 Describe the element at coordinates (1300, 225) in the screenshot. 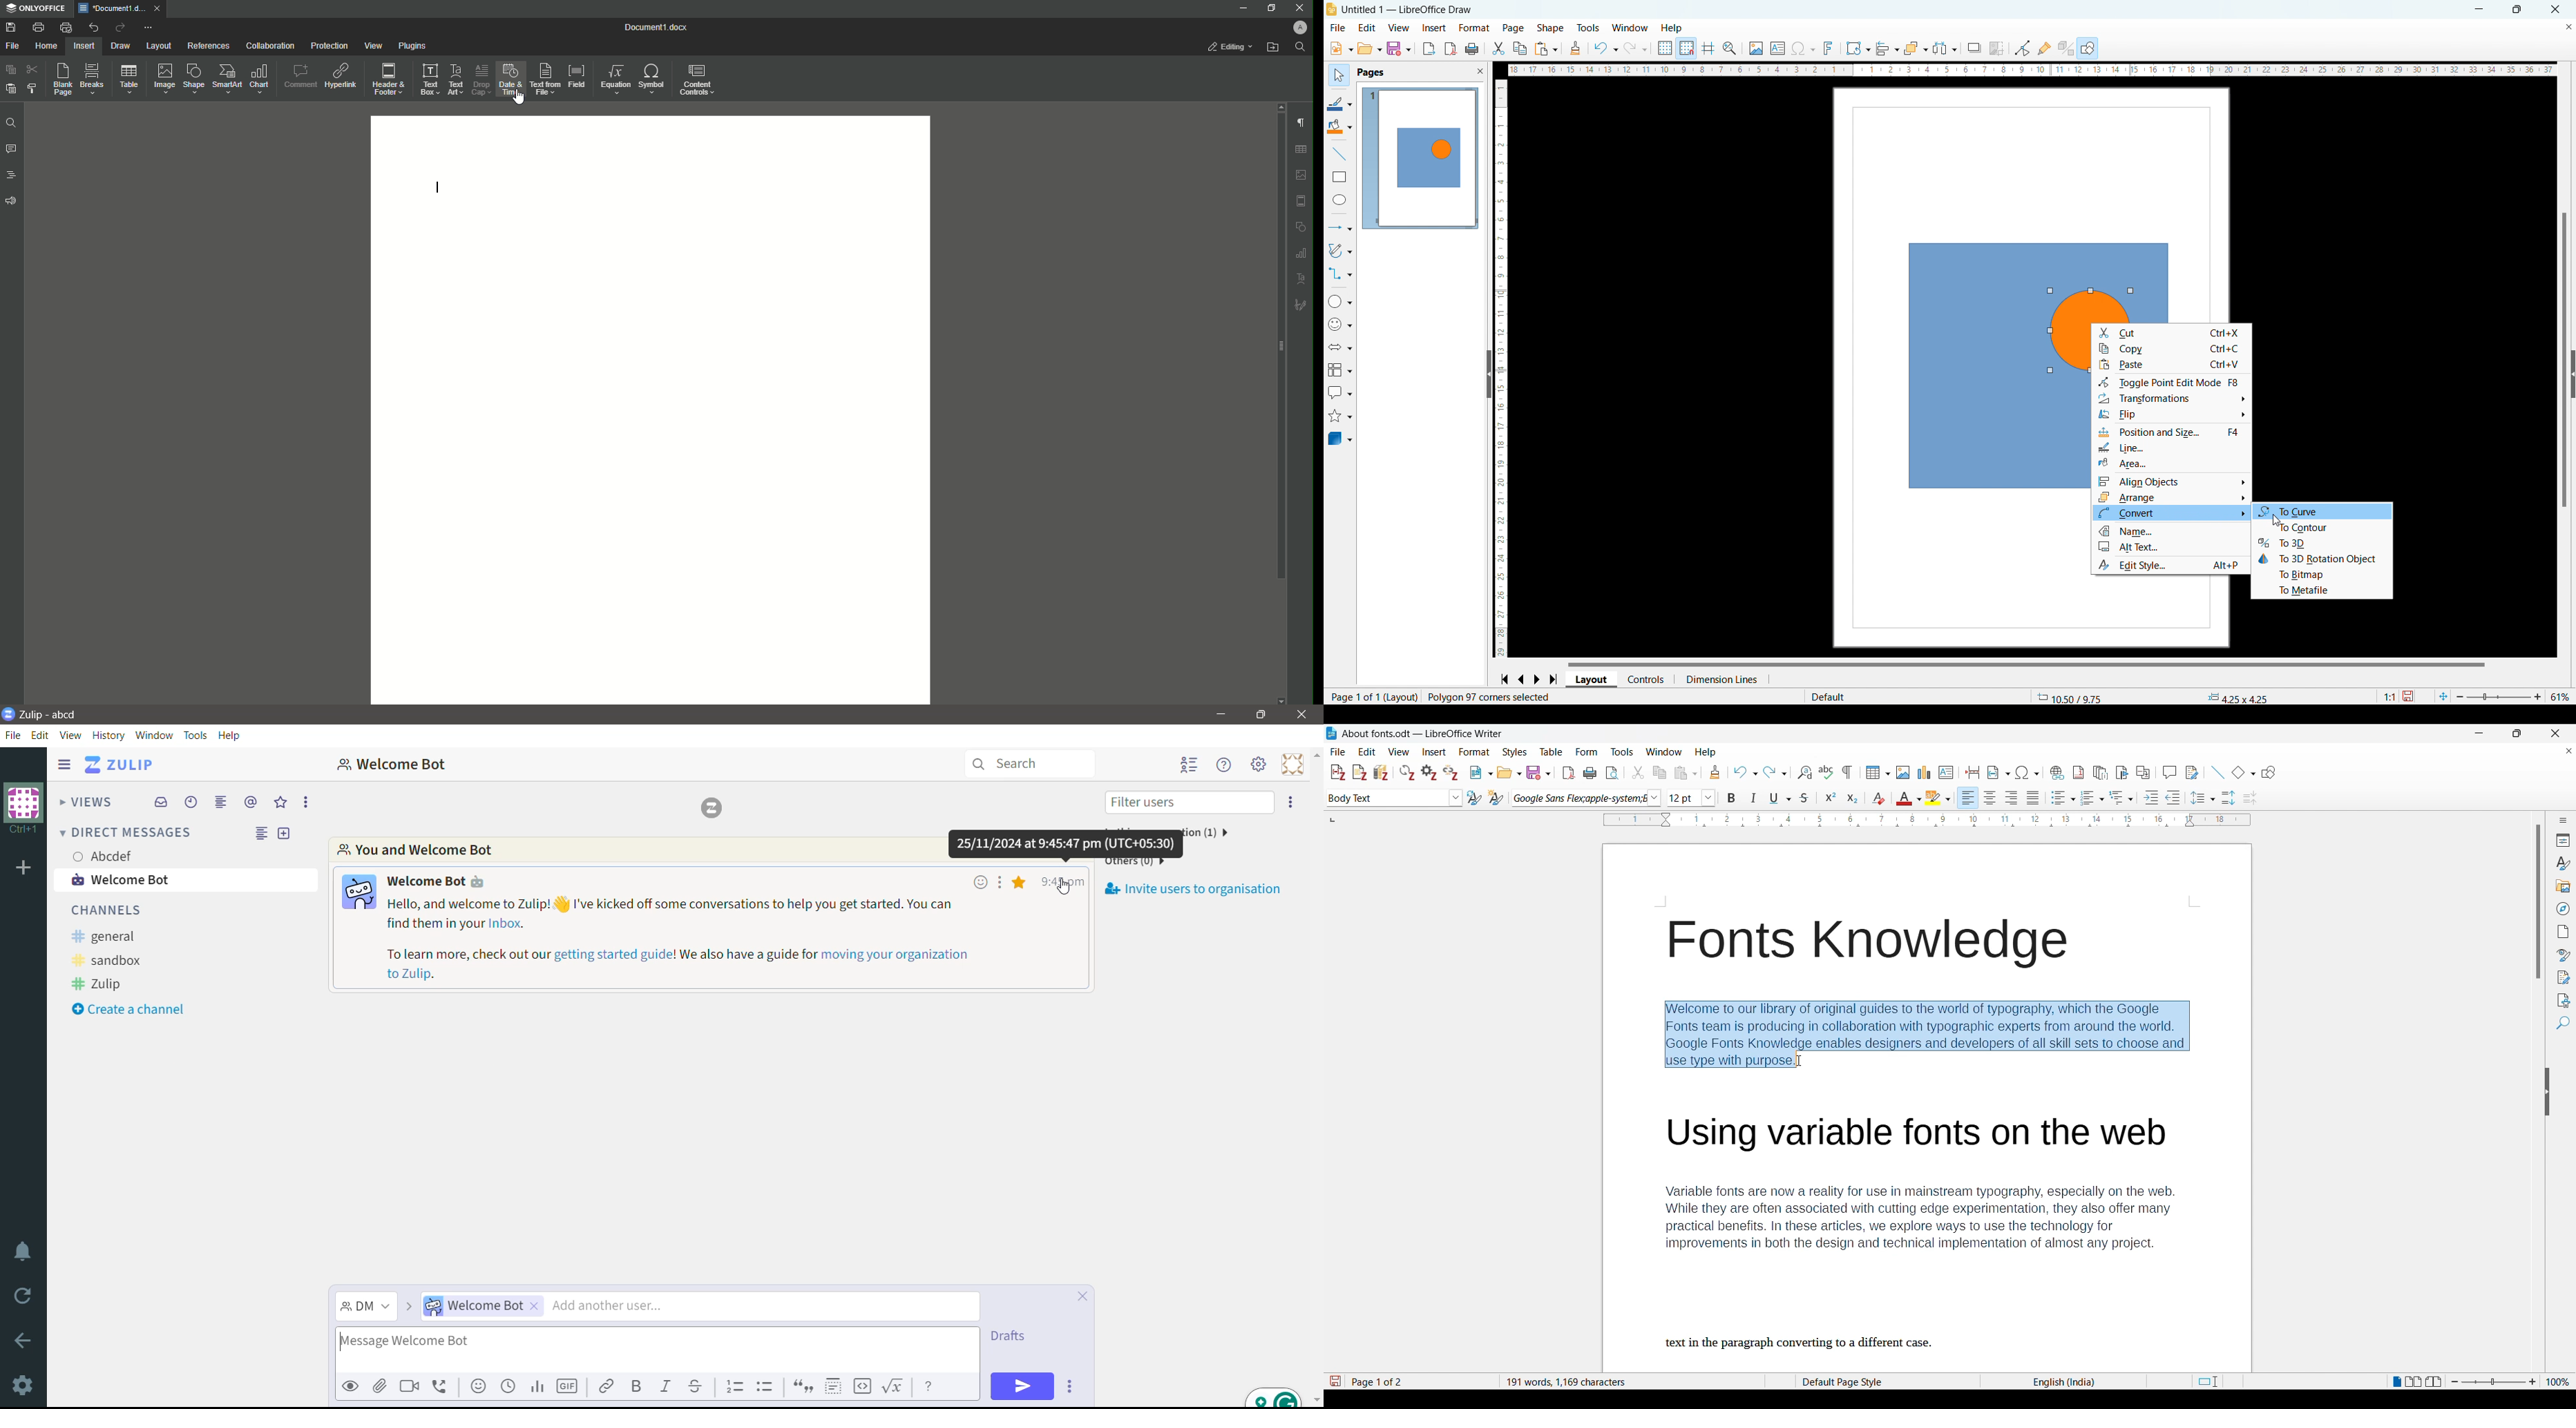

I see `shape settings` at that location.